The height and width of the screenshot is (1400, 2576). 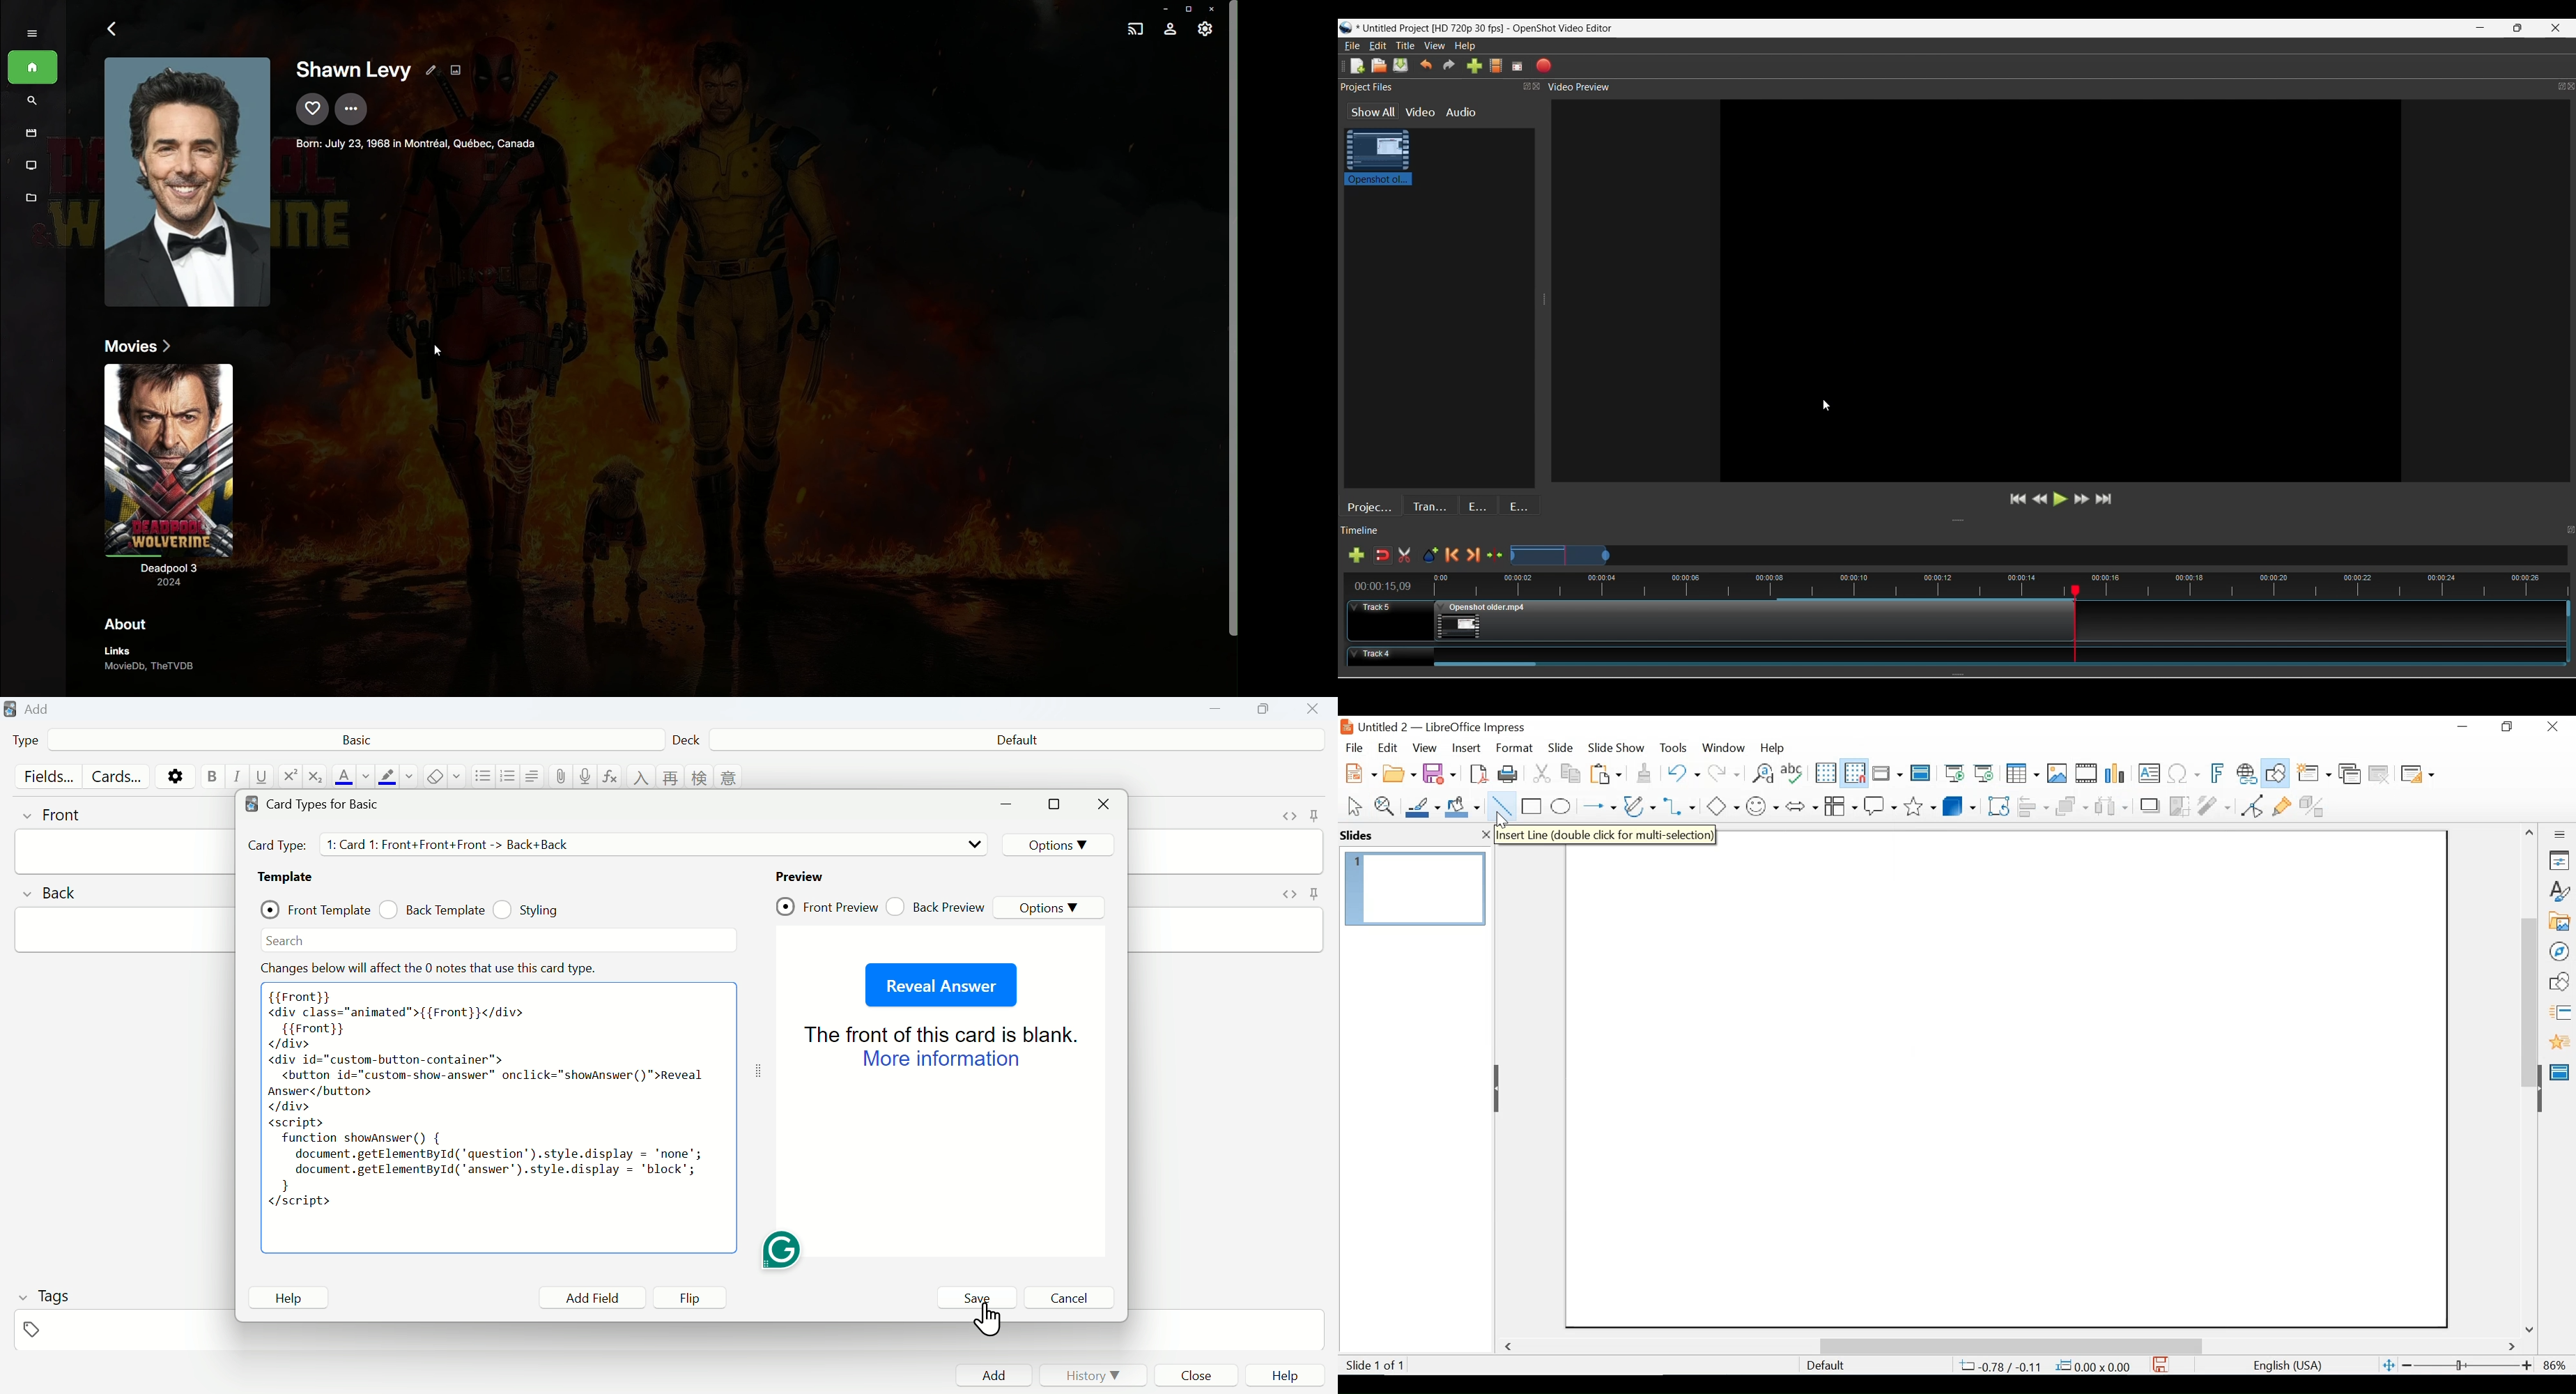 I want to click on Import files, so click(x=1475, y=66).